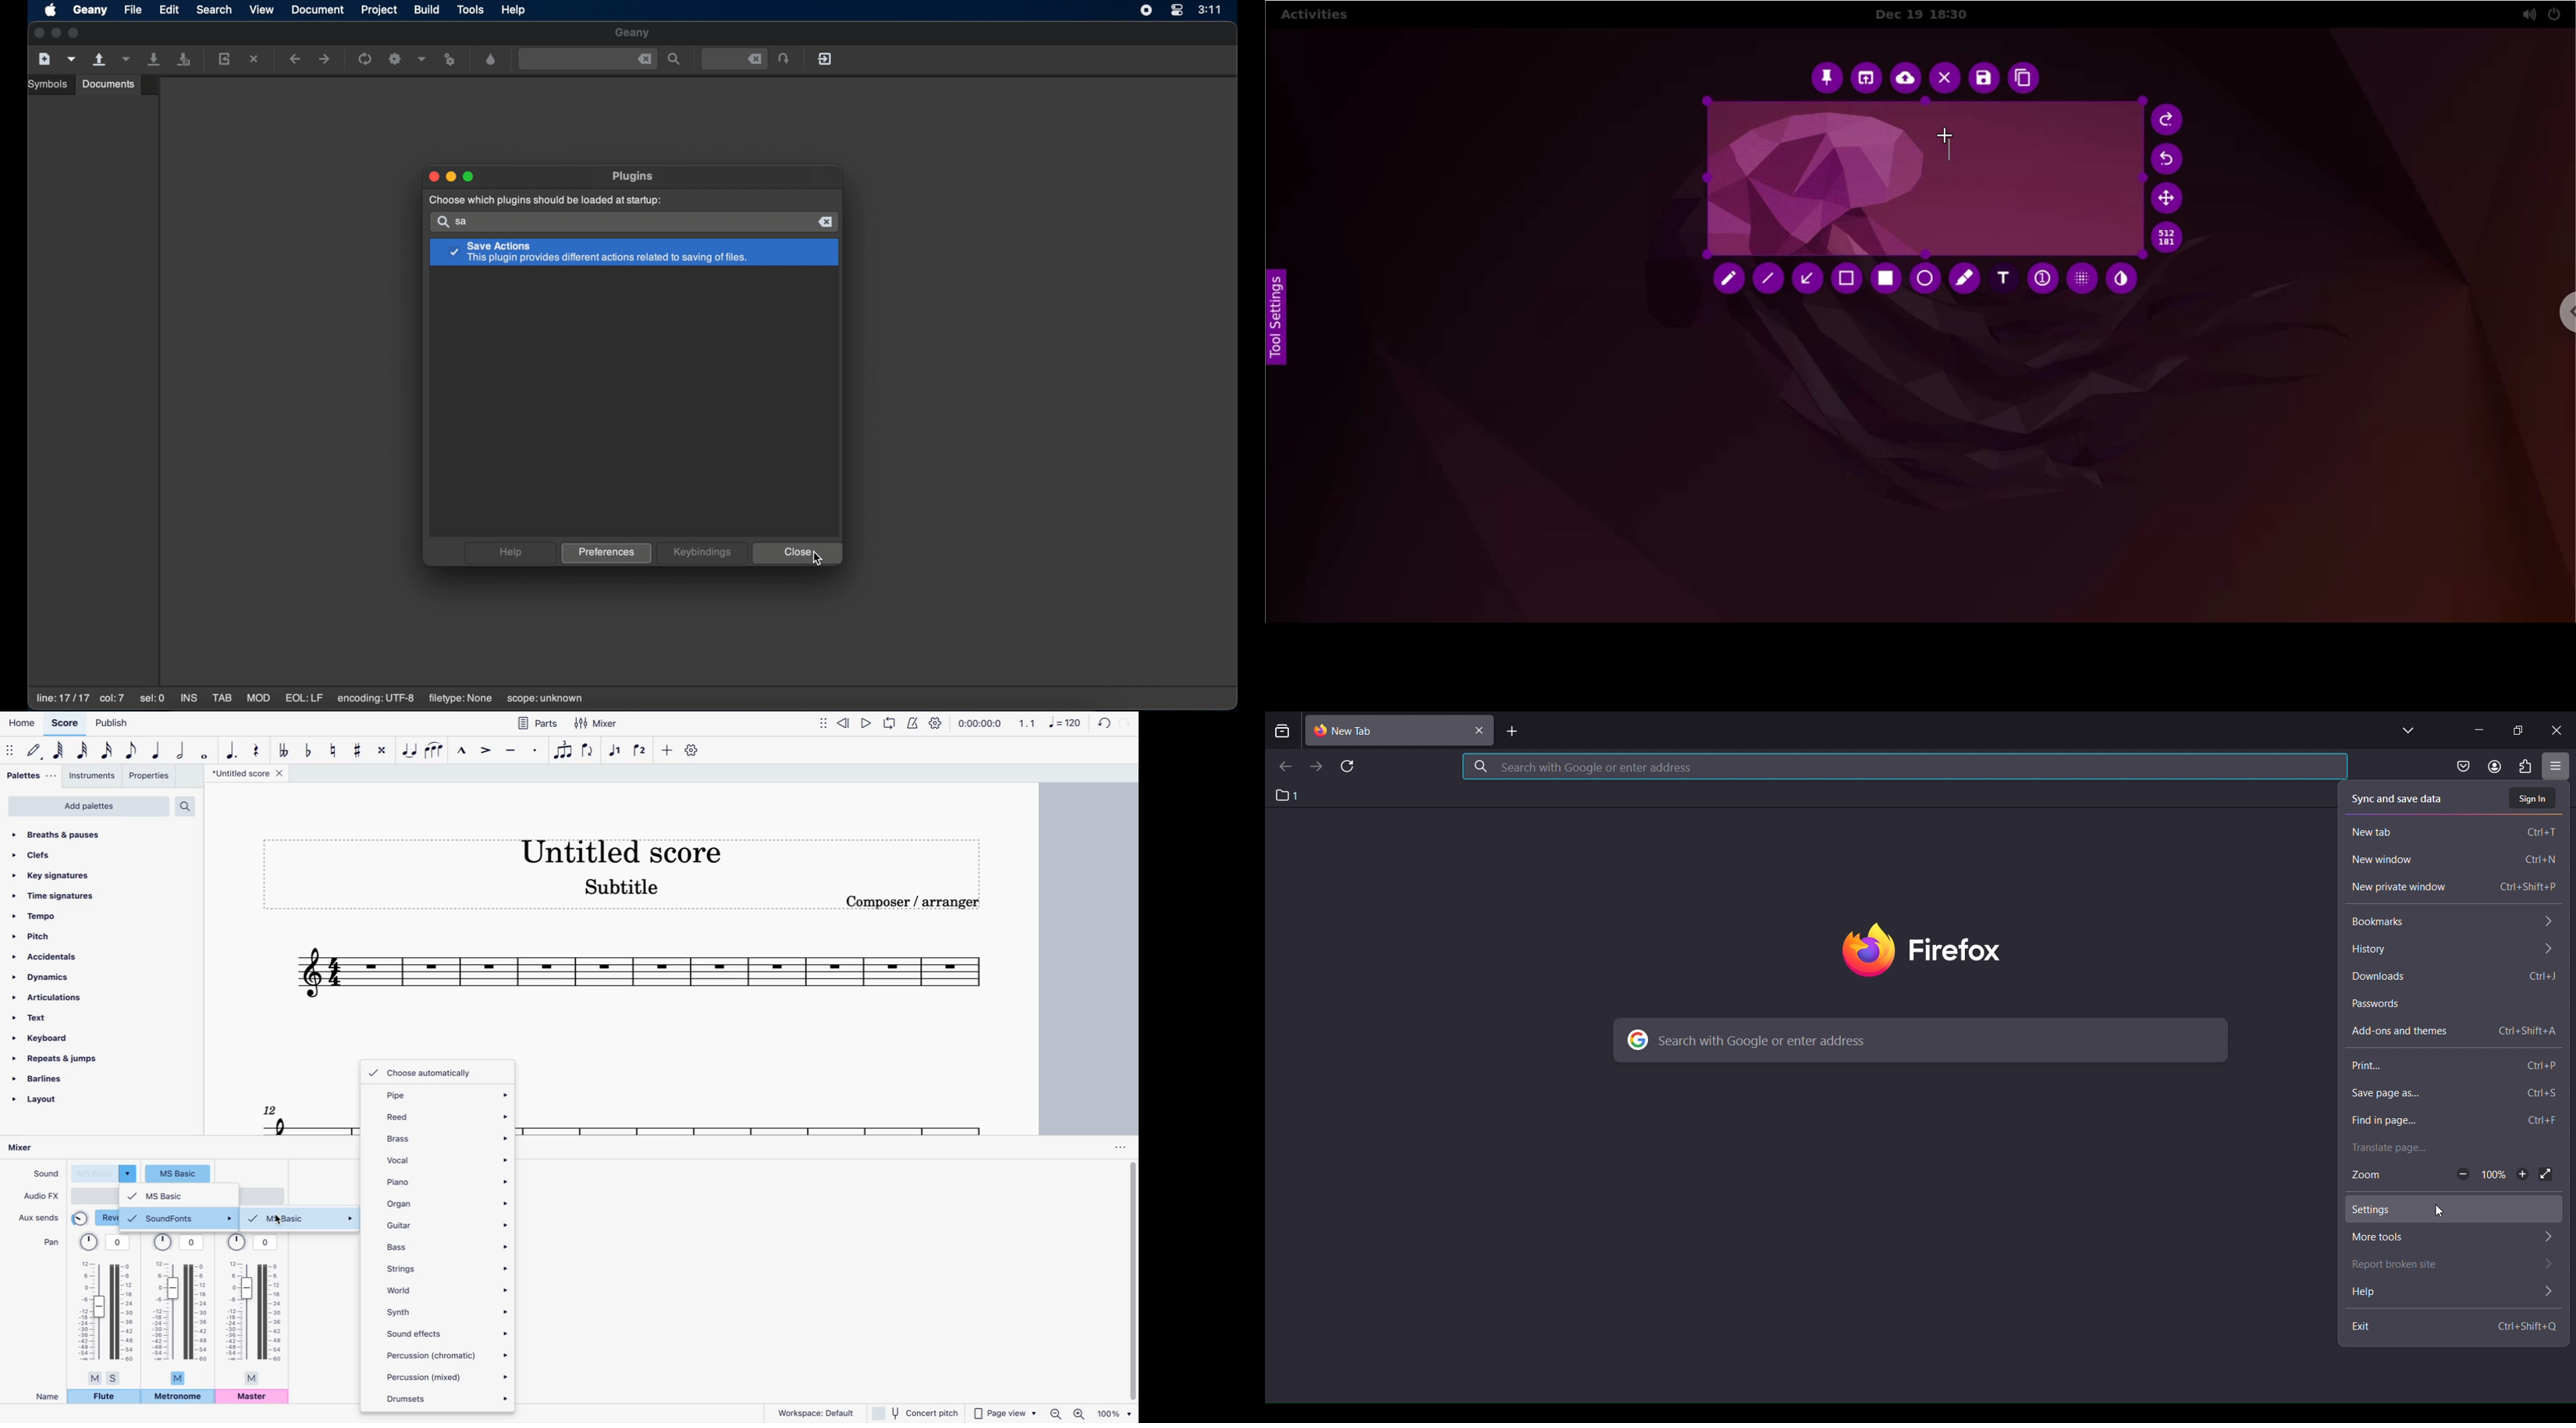 This screenshot has width=2576, height=1428. What do you see at coordinates (2463, 1174) in the screenshot?
I see `zoom in` at bounding box center [2463, 1174].